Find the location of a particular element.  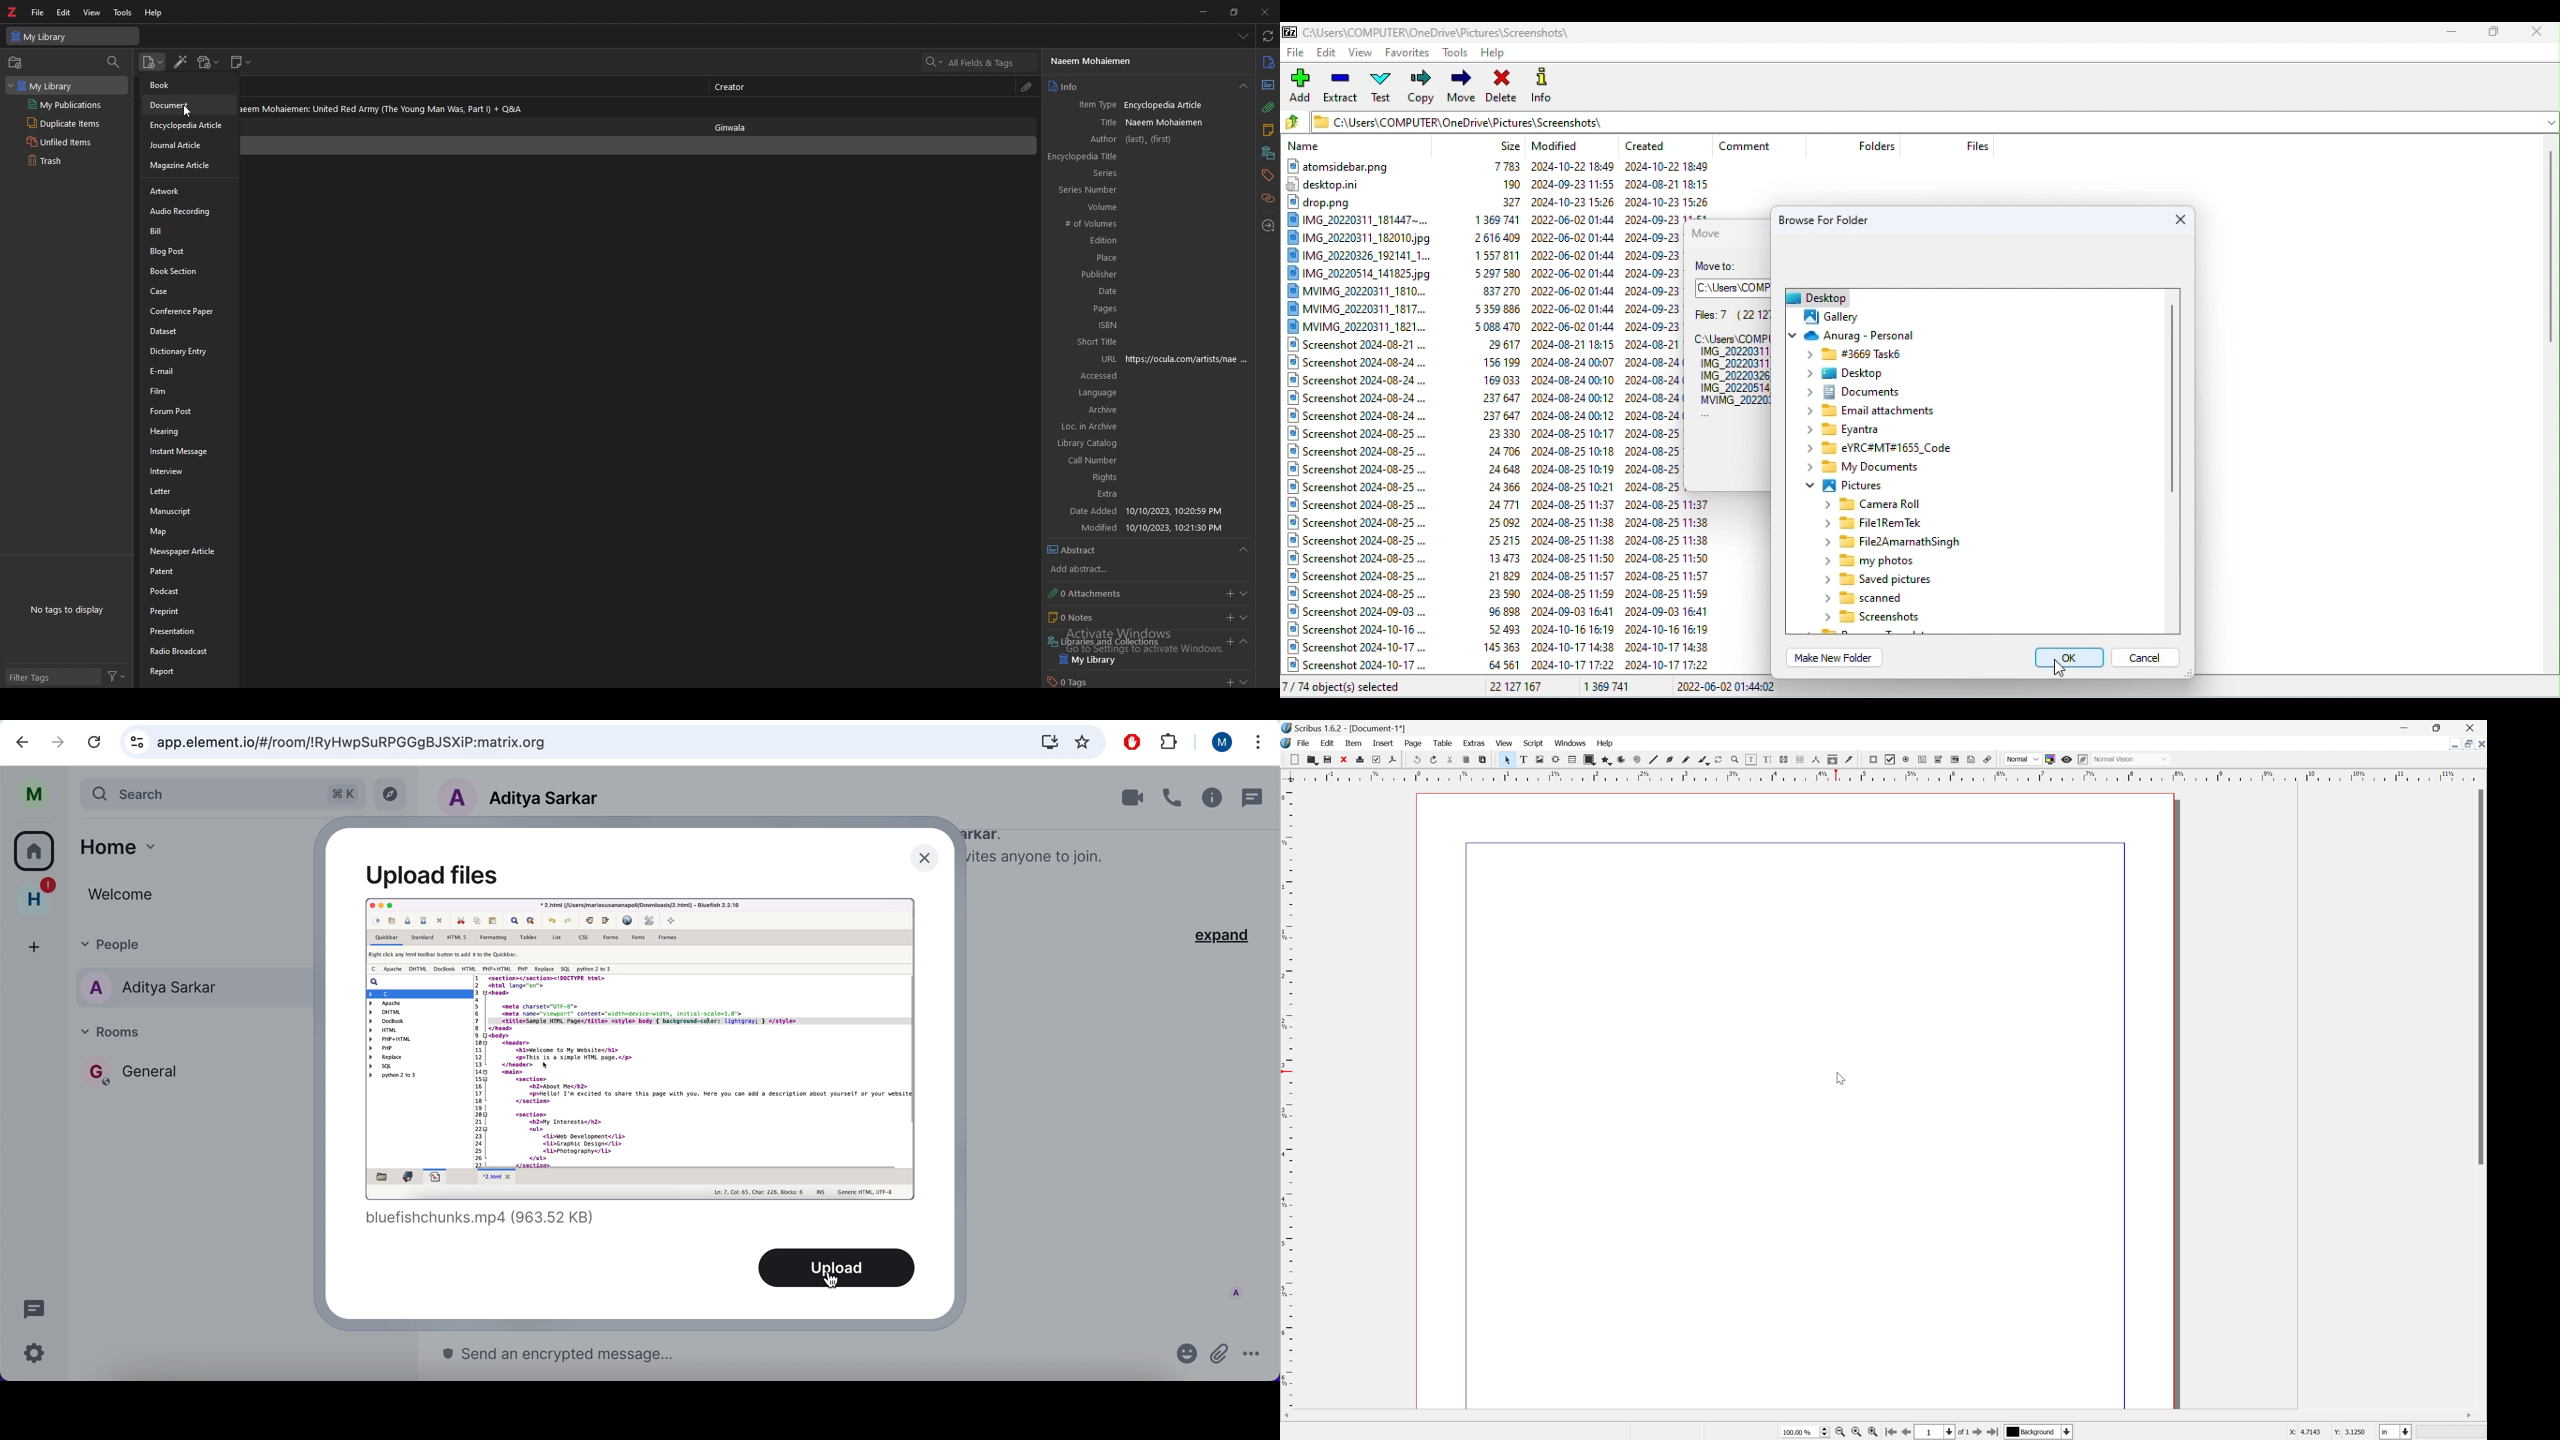

Edit is located at coordinates (1328, 55).